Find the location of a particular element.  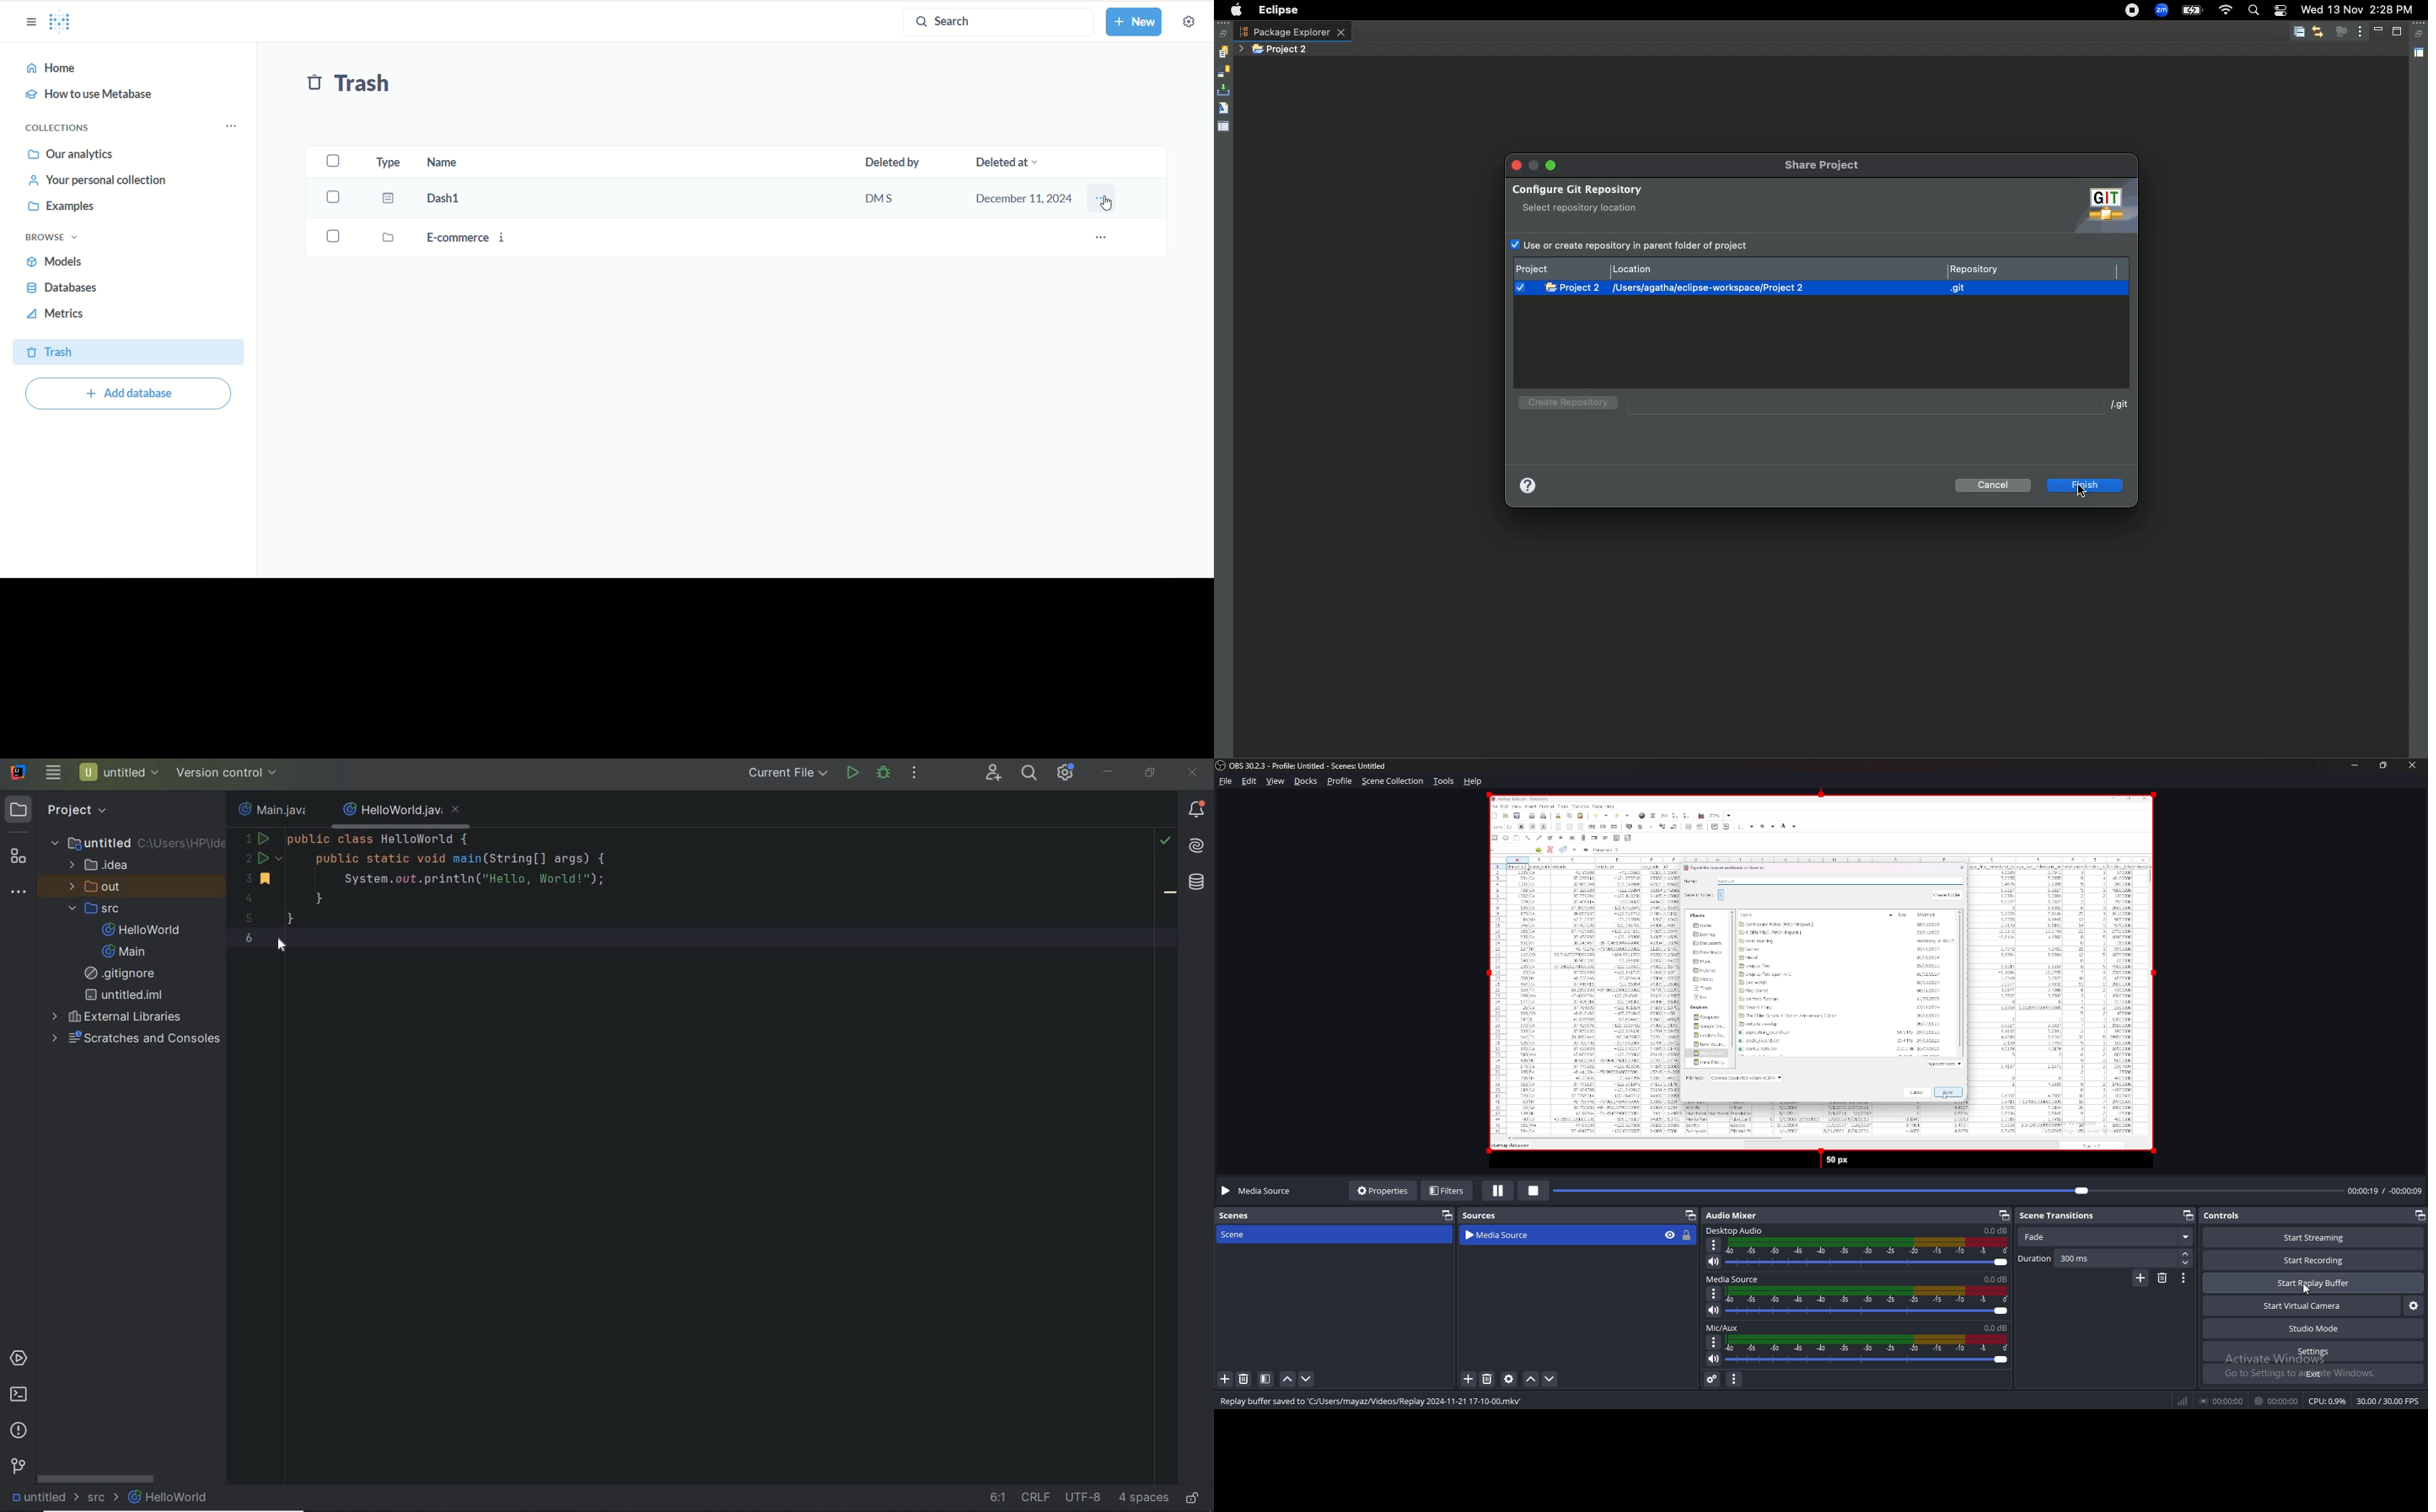

code with me is located at coordinates (994, 773).